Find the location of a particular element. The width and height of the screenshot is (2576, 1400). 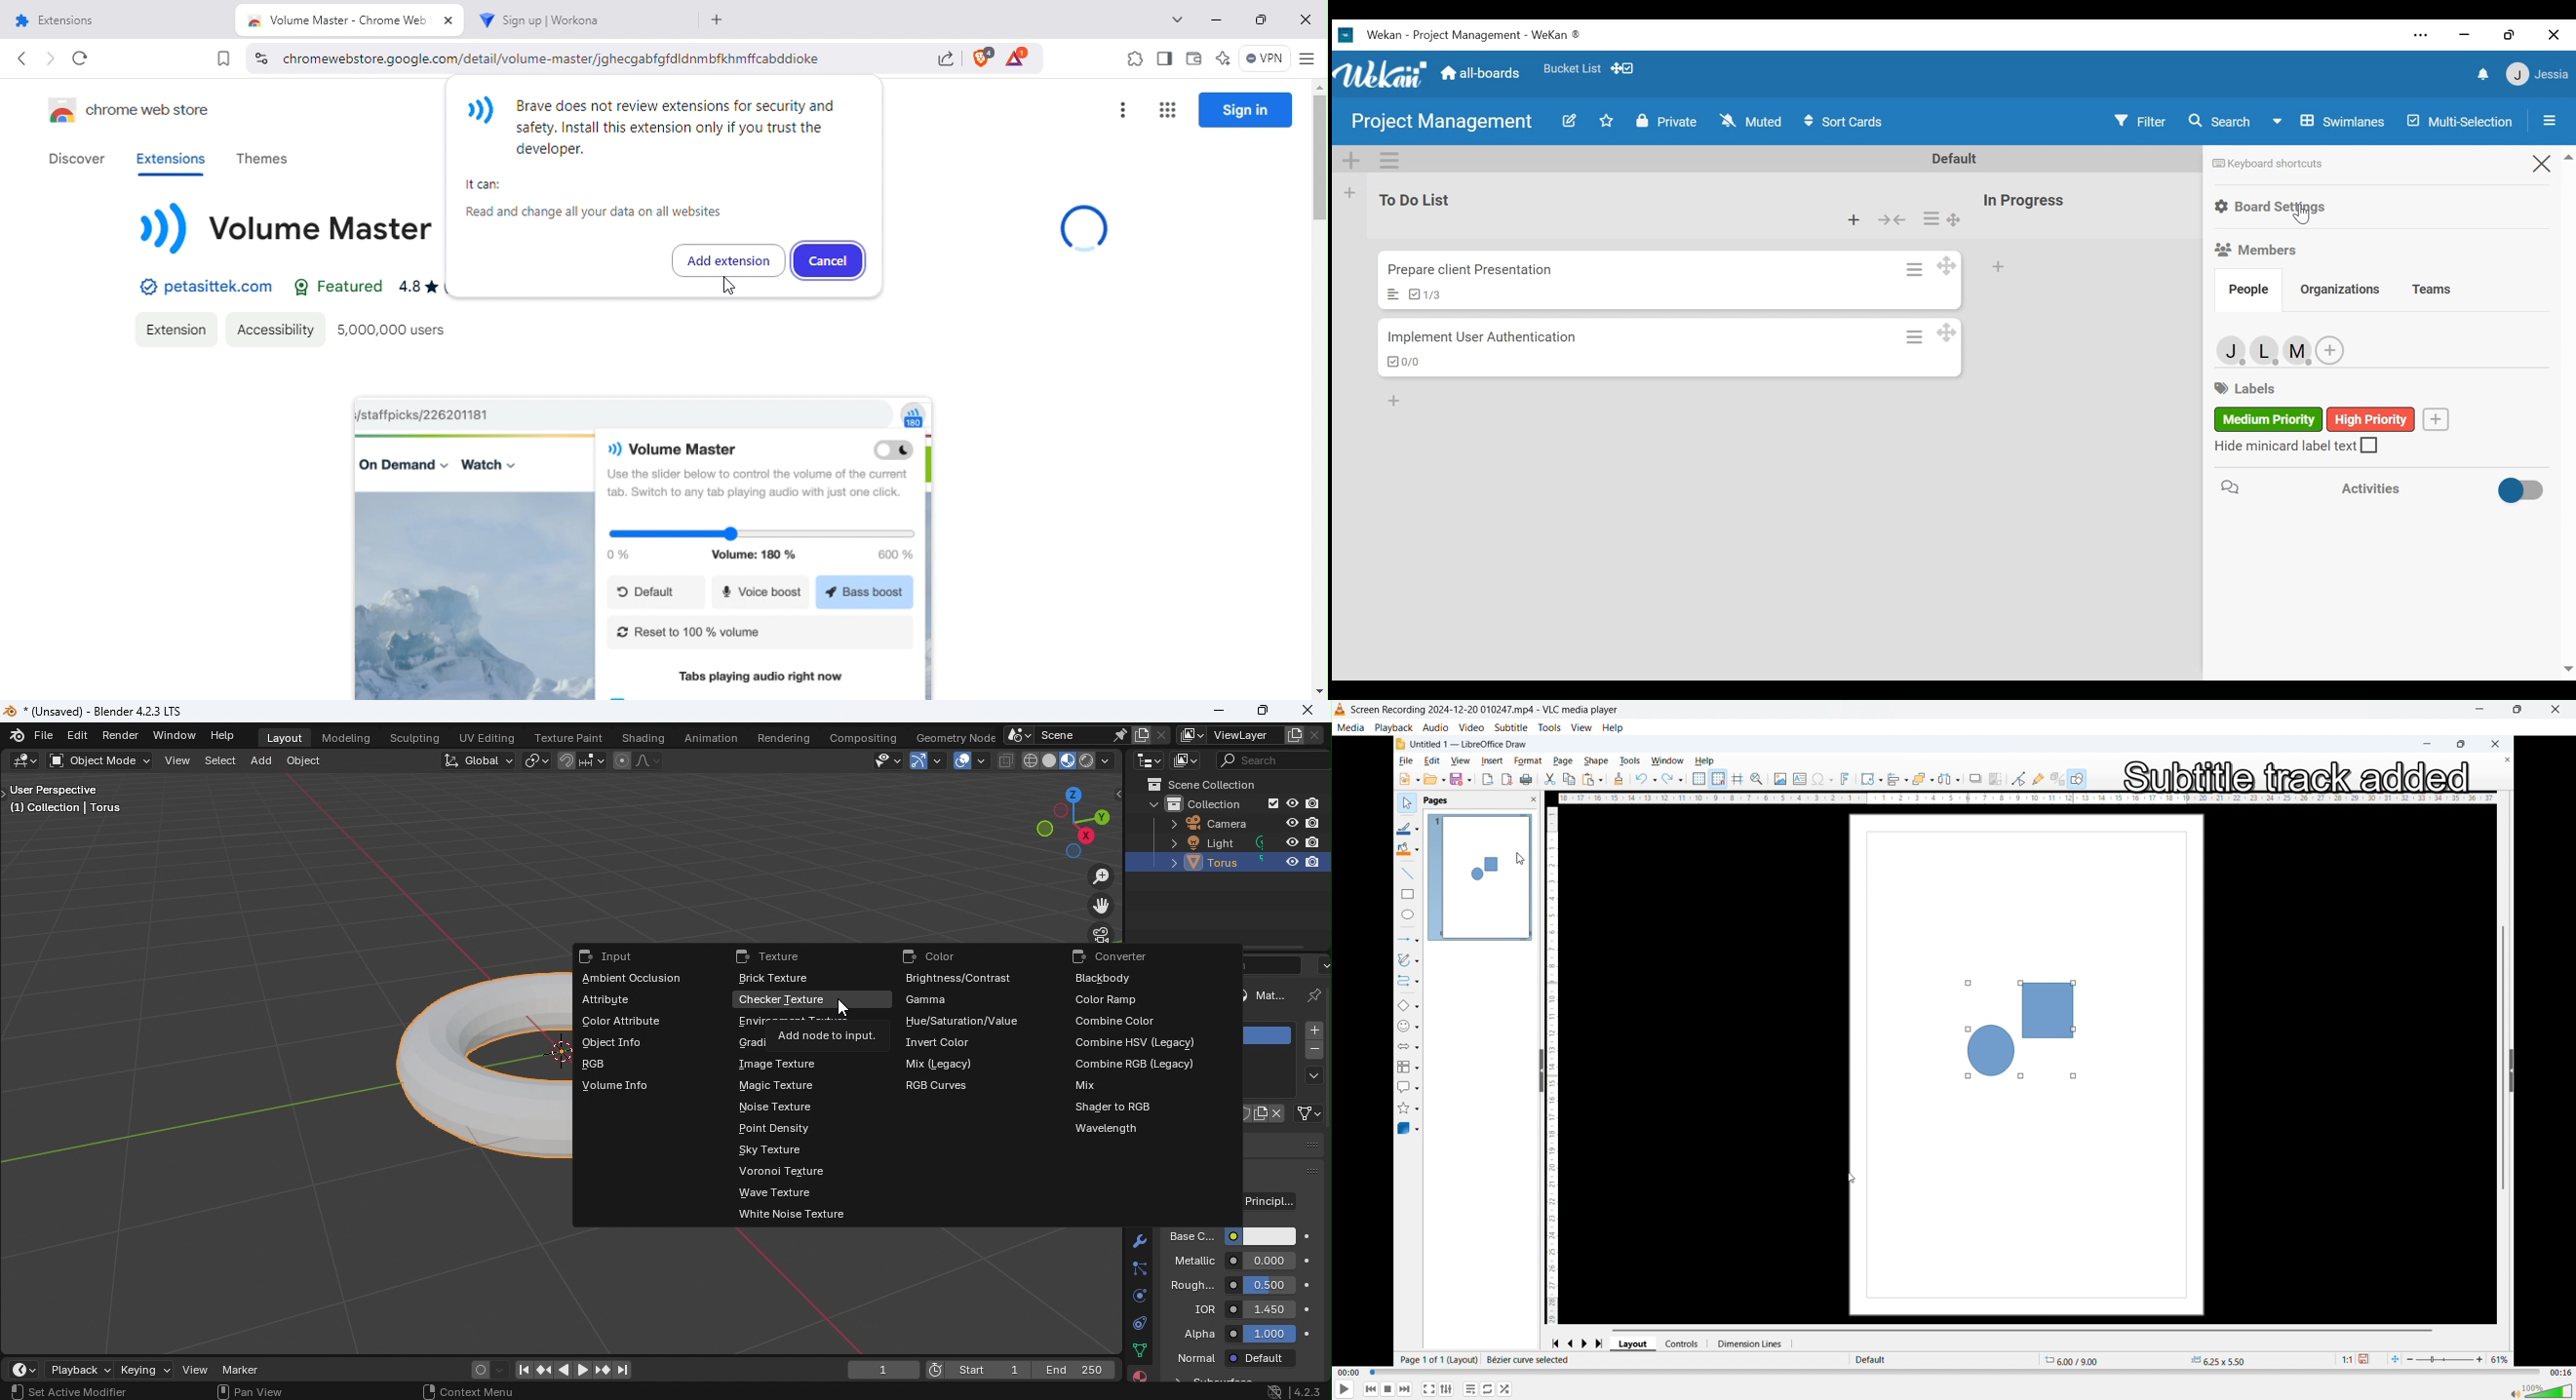

Jump to previous/next keyframe is located at coordinates (543, 1371).